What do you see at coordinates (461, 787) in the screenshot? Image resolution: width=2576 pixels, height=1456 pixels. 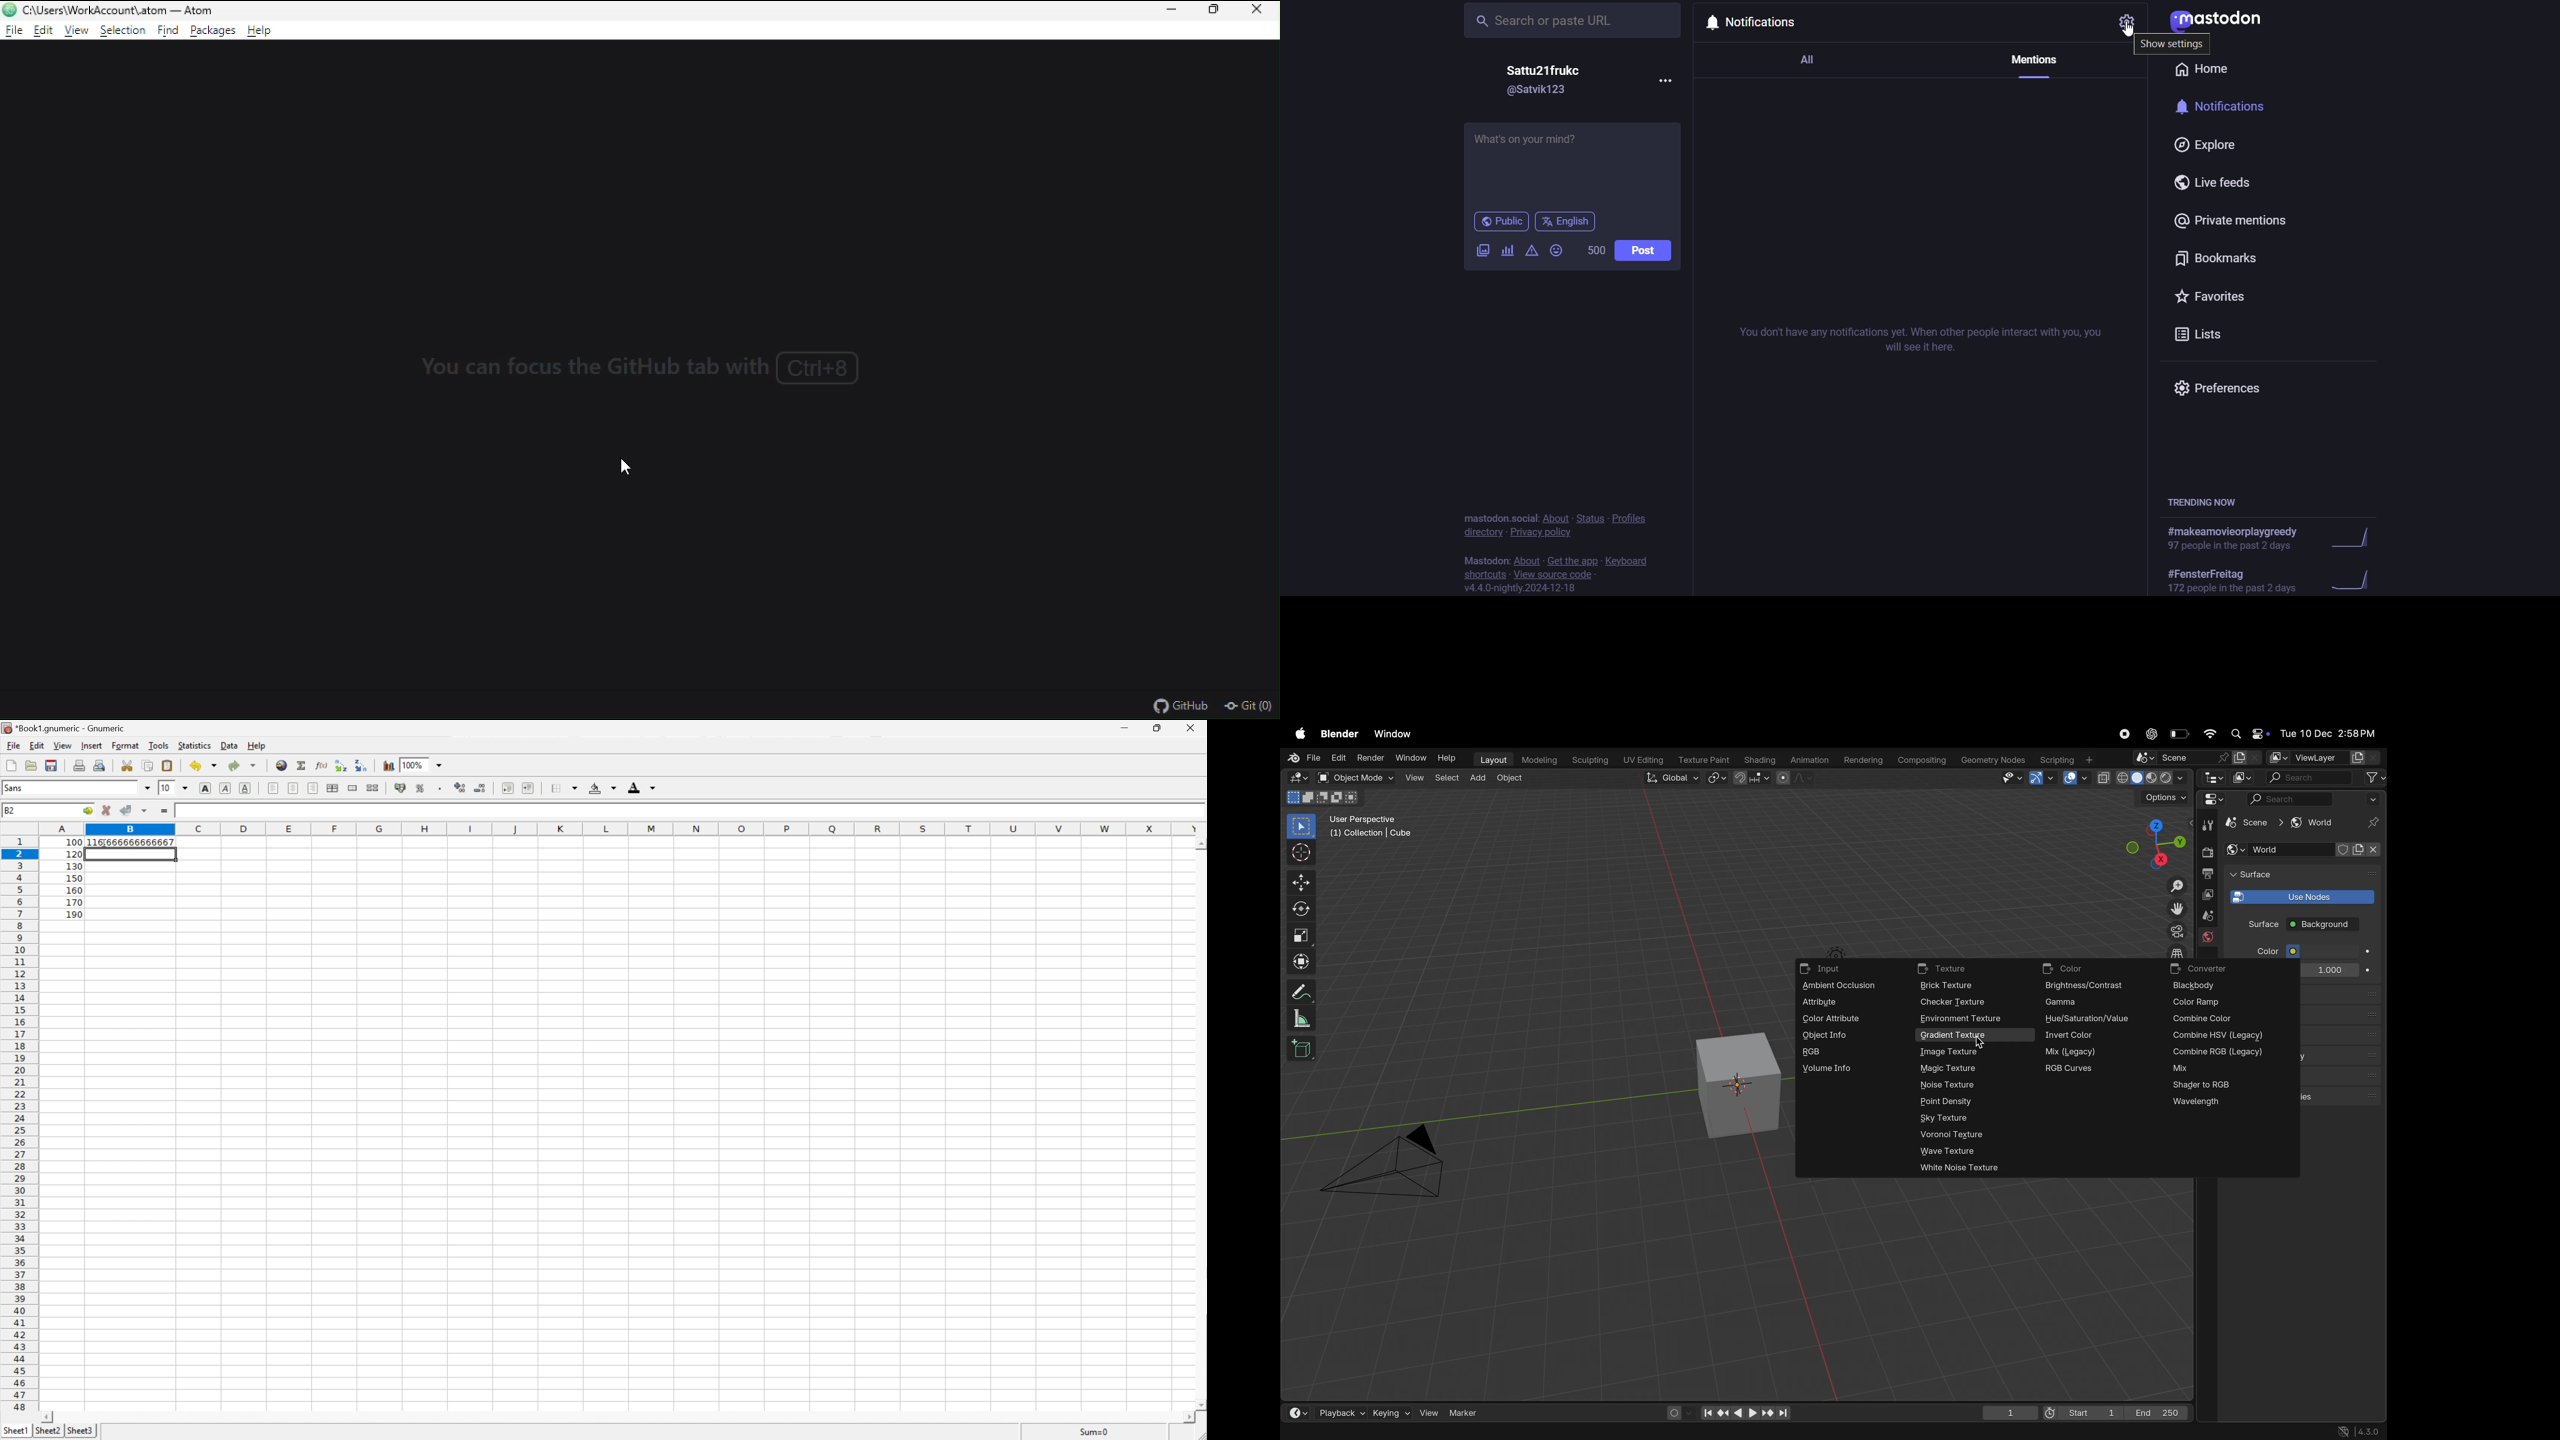 I see `Increase the number of decimals displayed` at bounding box center [461, 787].